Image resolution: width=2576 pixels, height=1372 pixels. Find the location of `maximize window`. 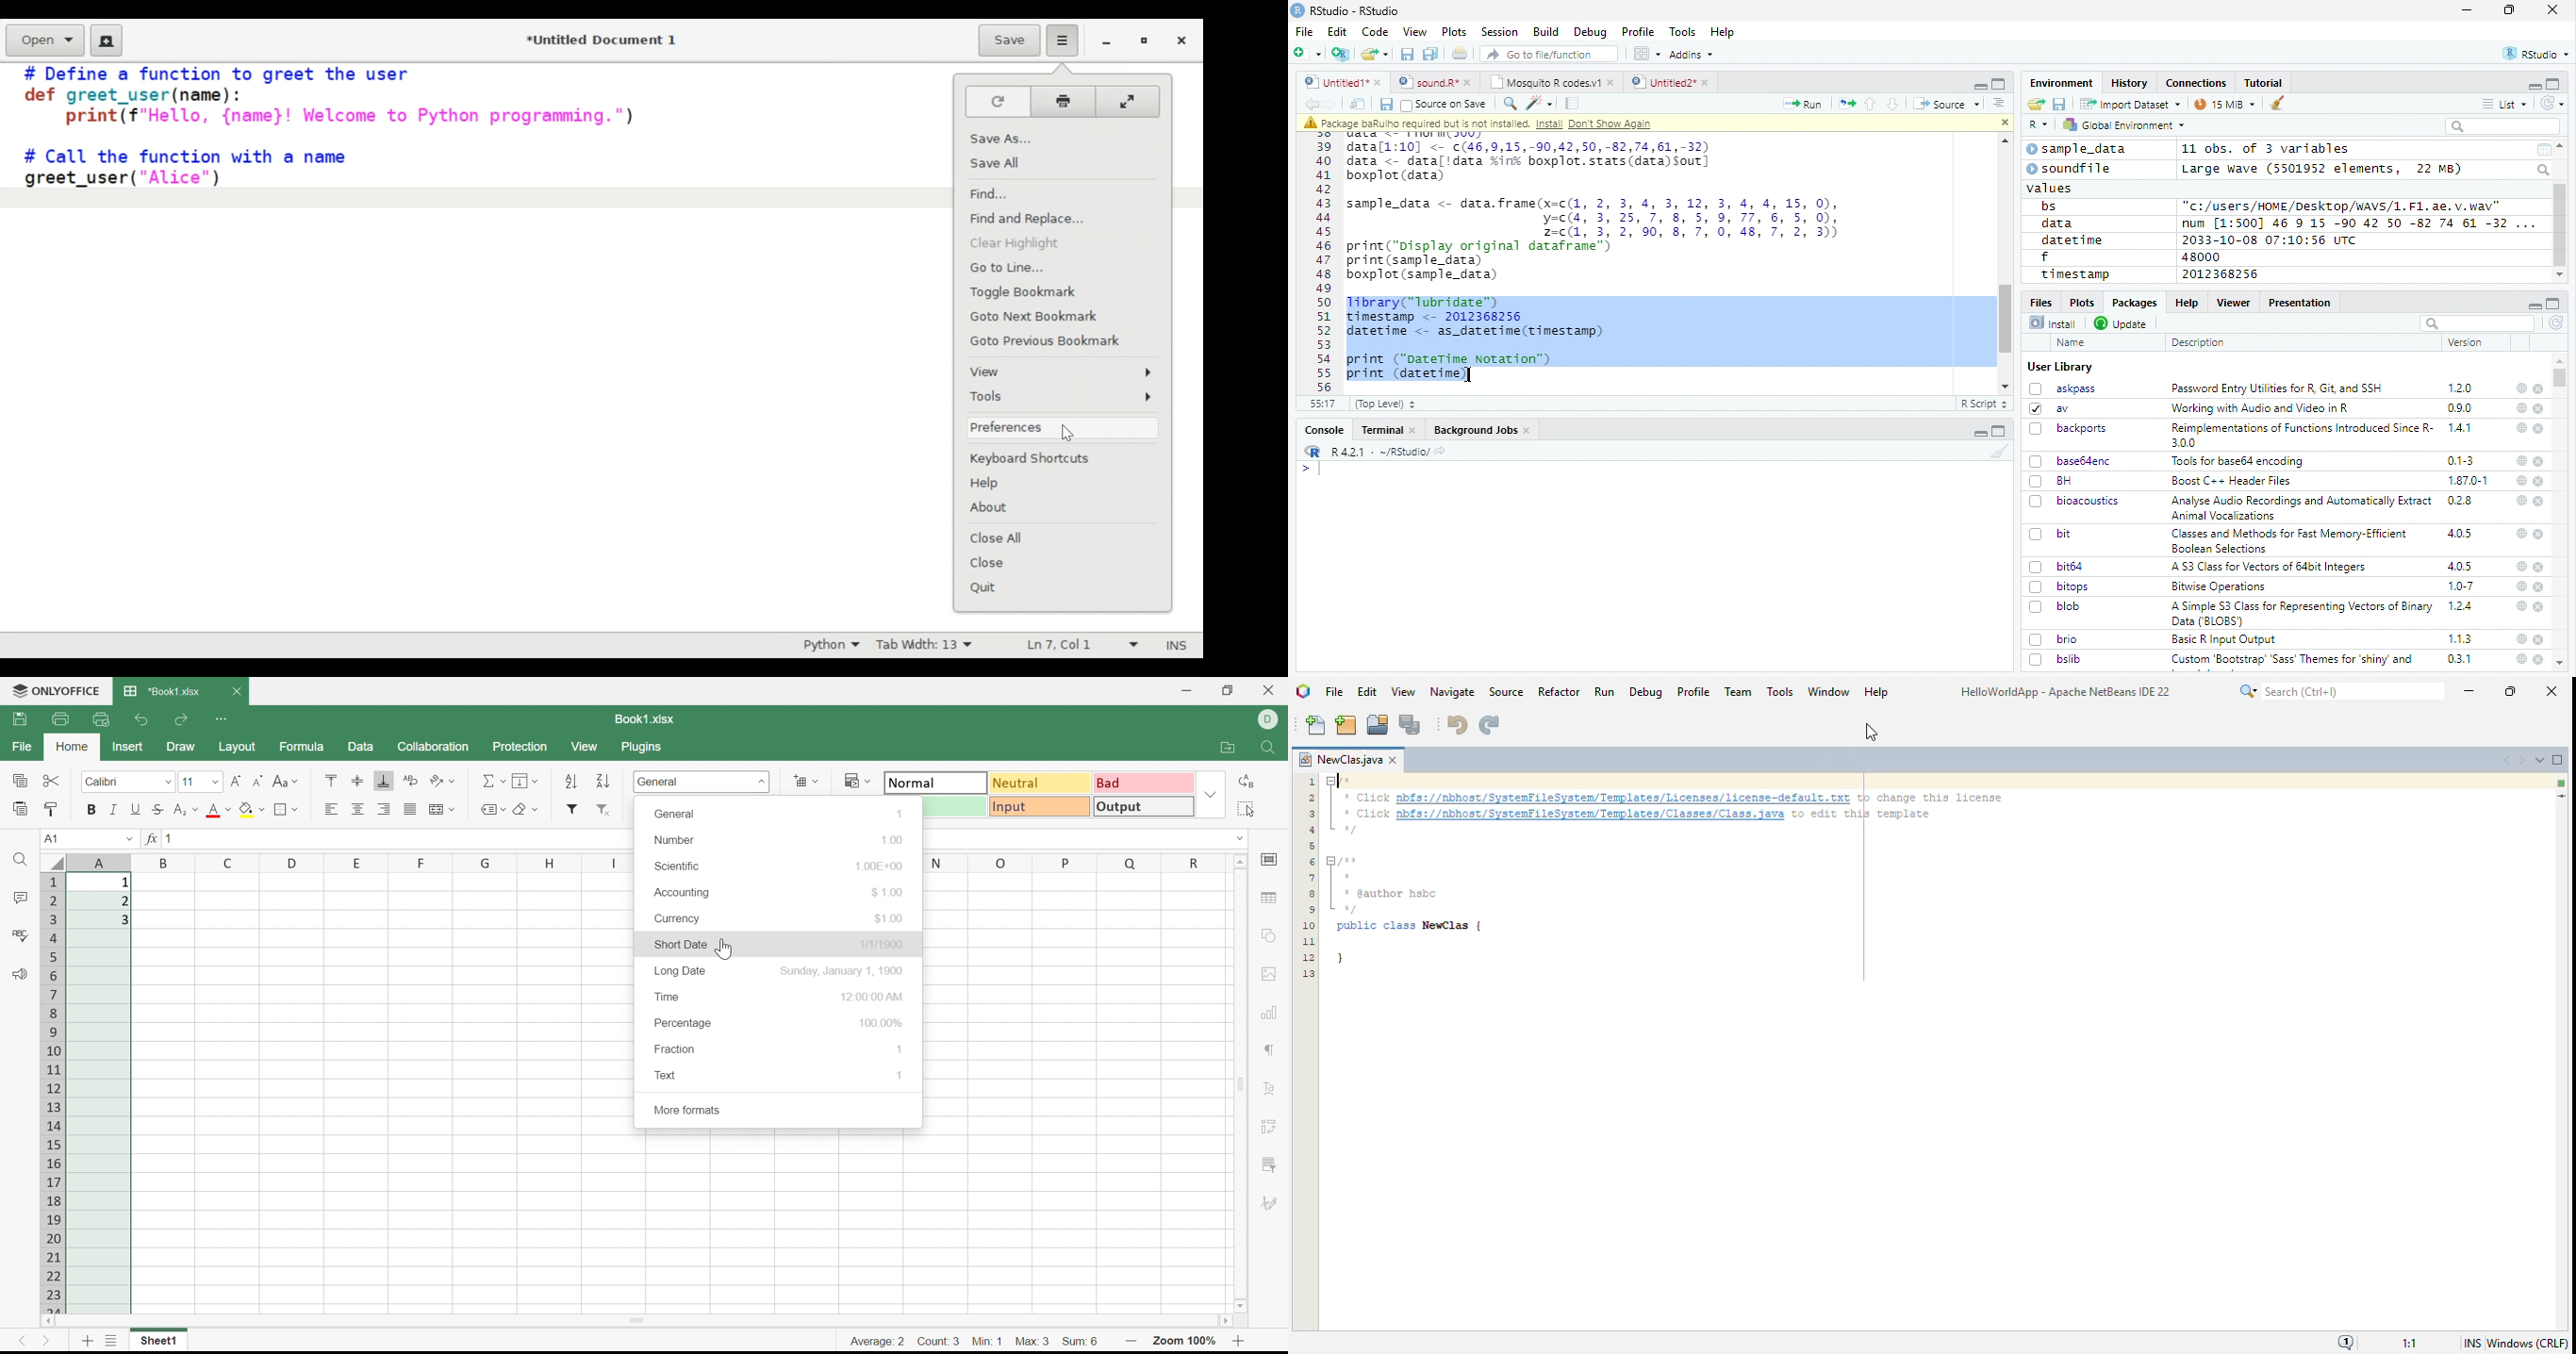

maximize window is located at coordinates (2558, 760).